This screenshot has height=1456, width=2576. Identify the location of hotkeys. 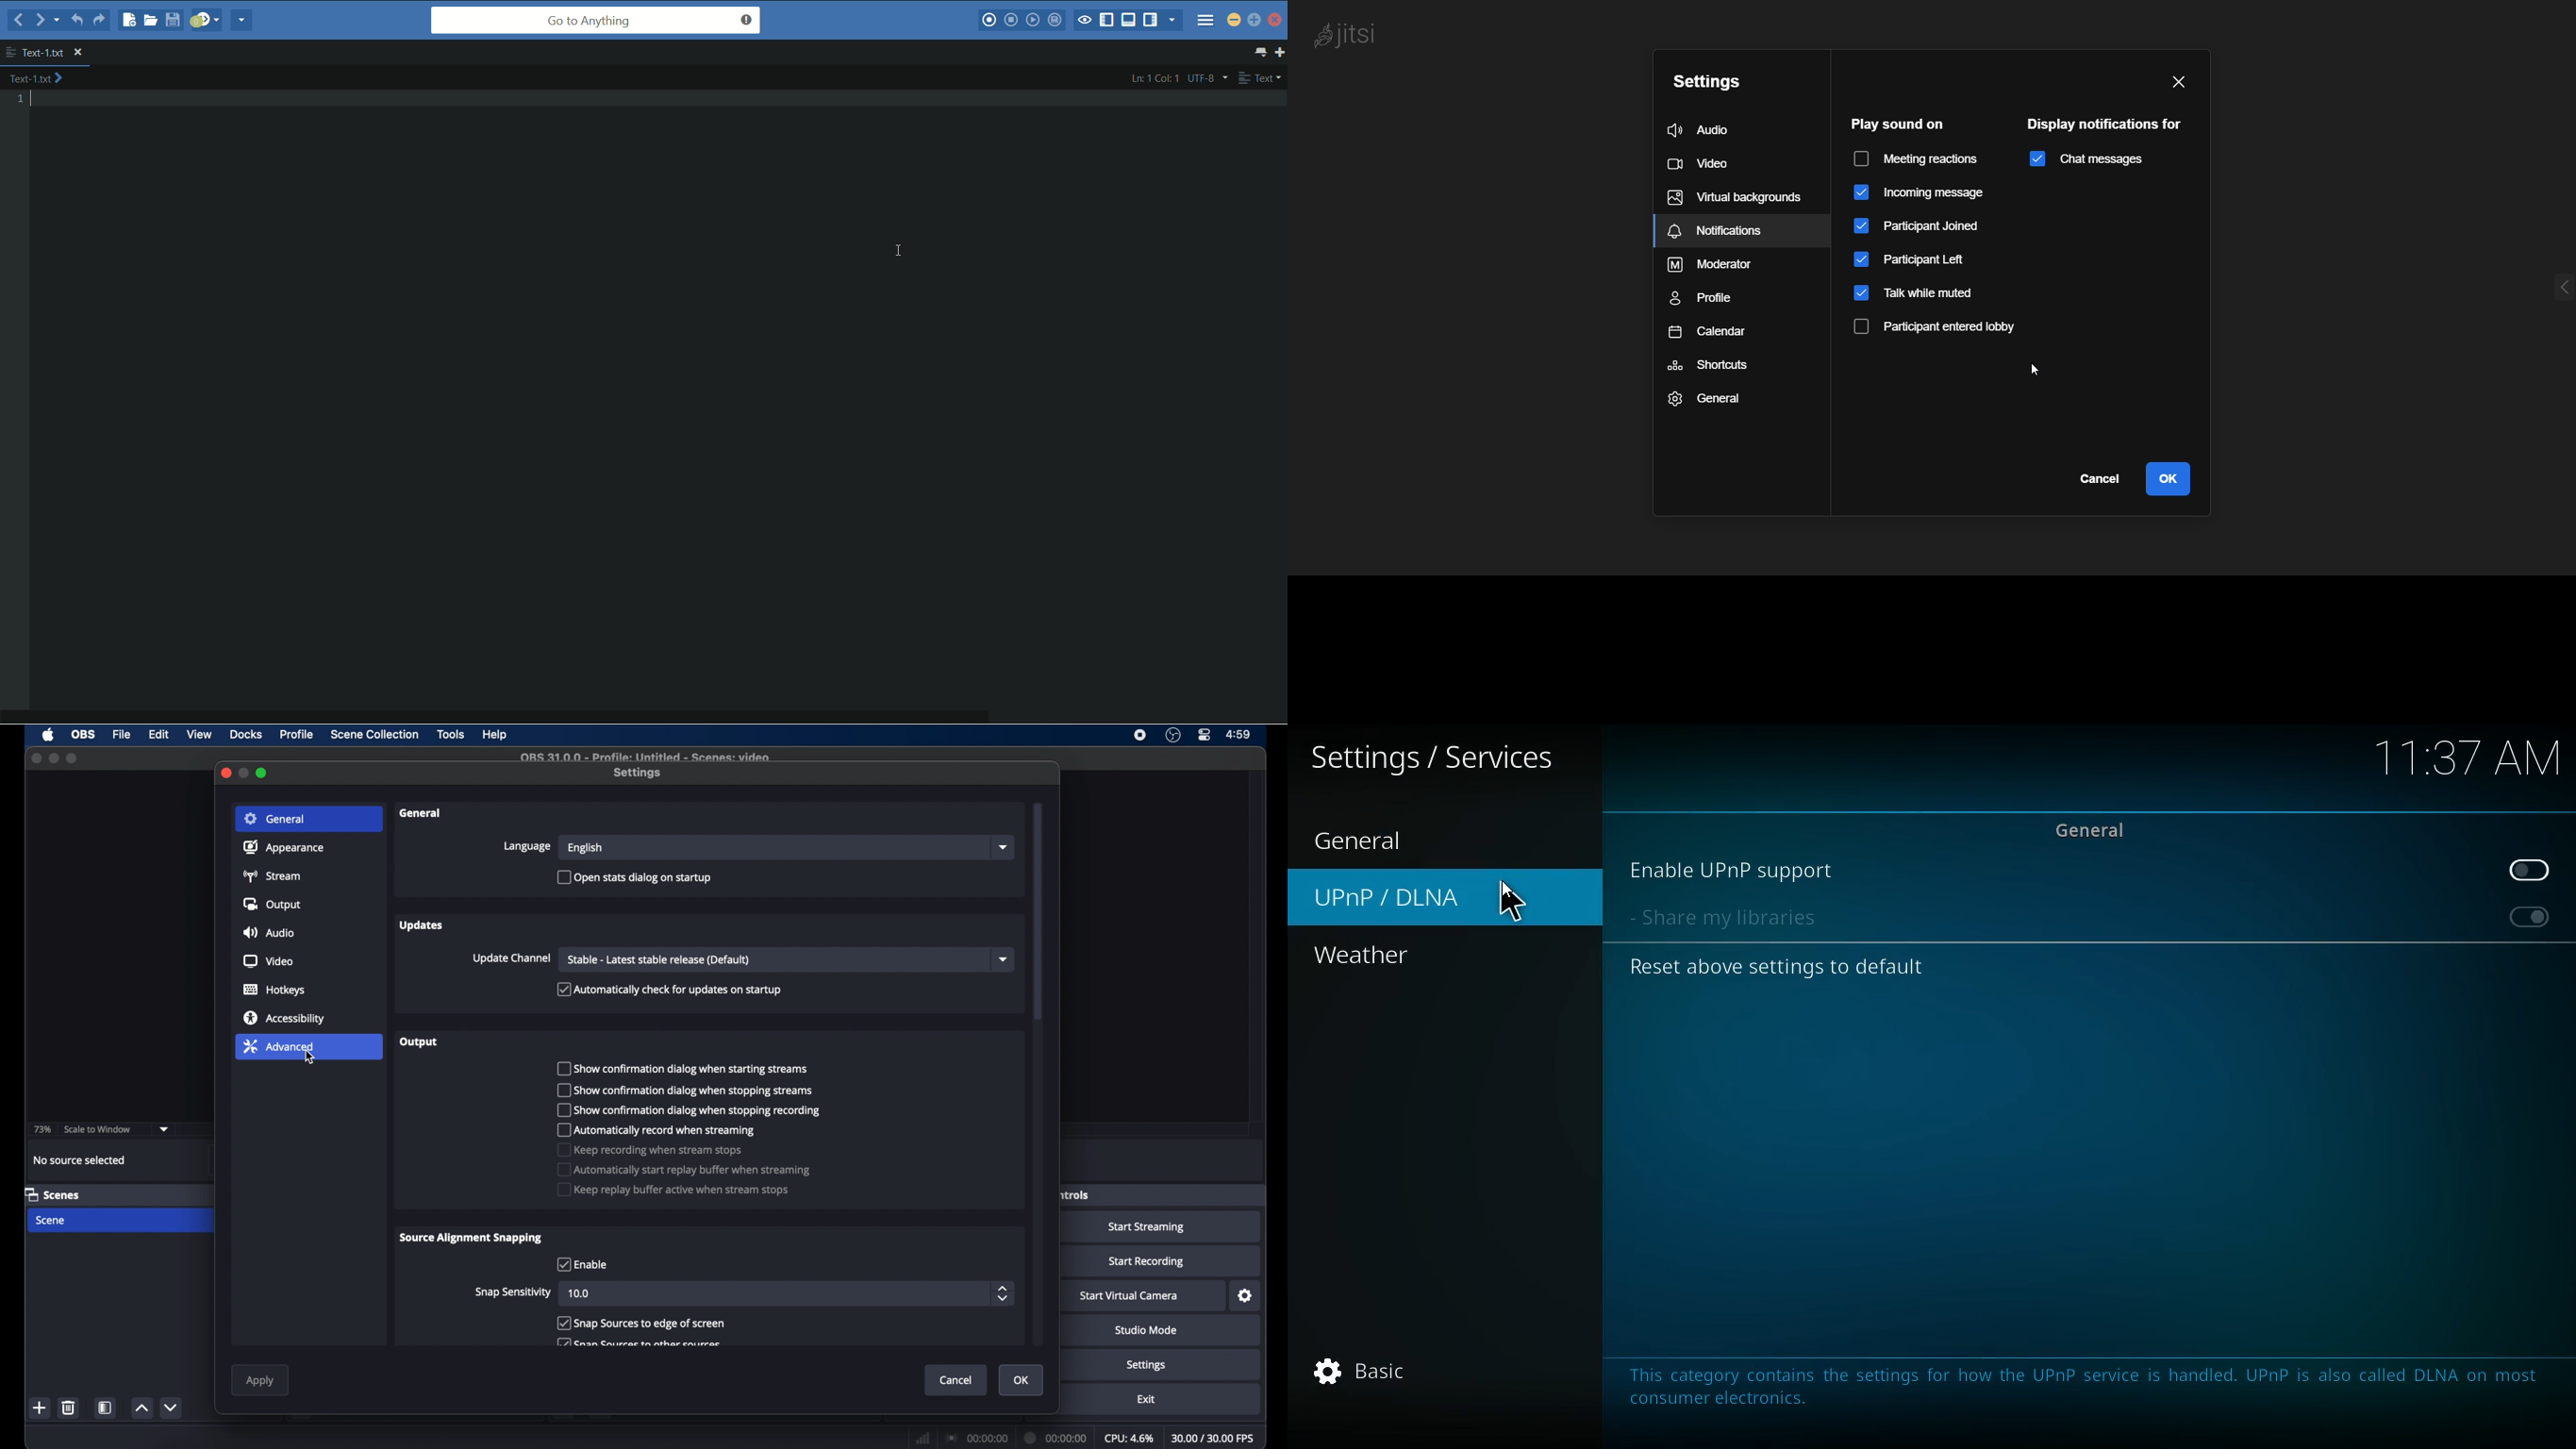
(274, 990).